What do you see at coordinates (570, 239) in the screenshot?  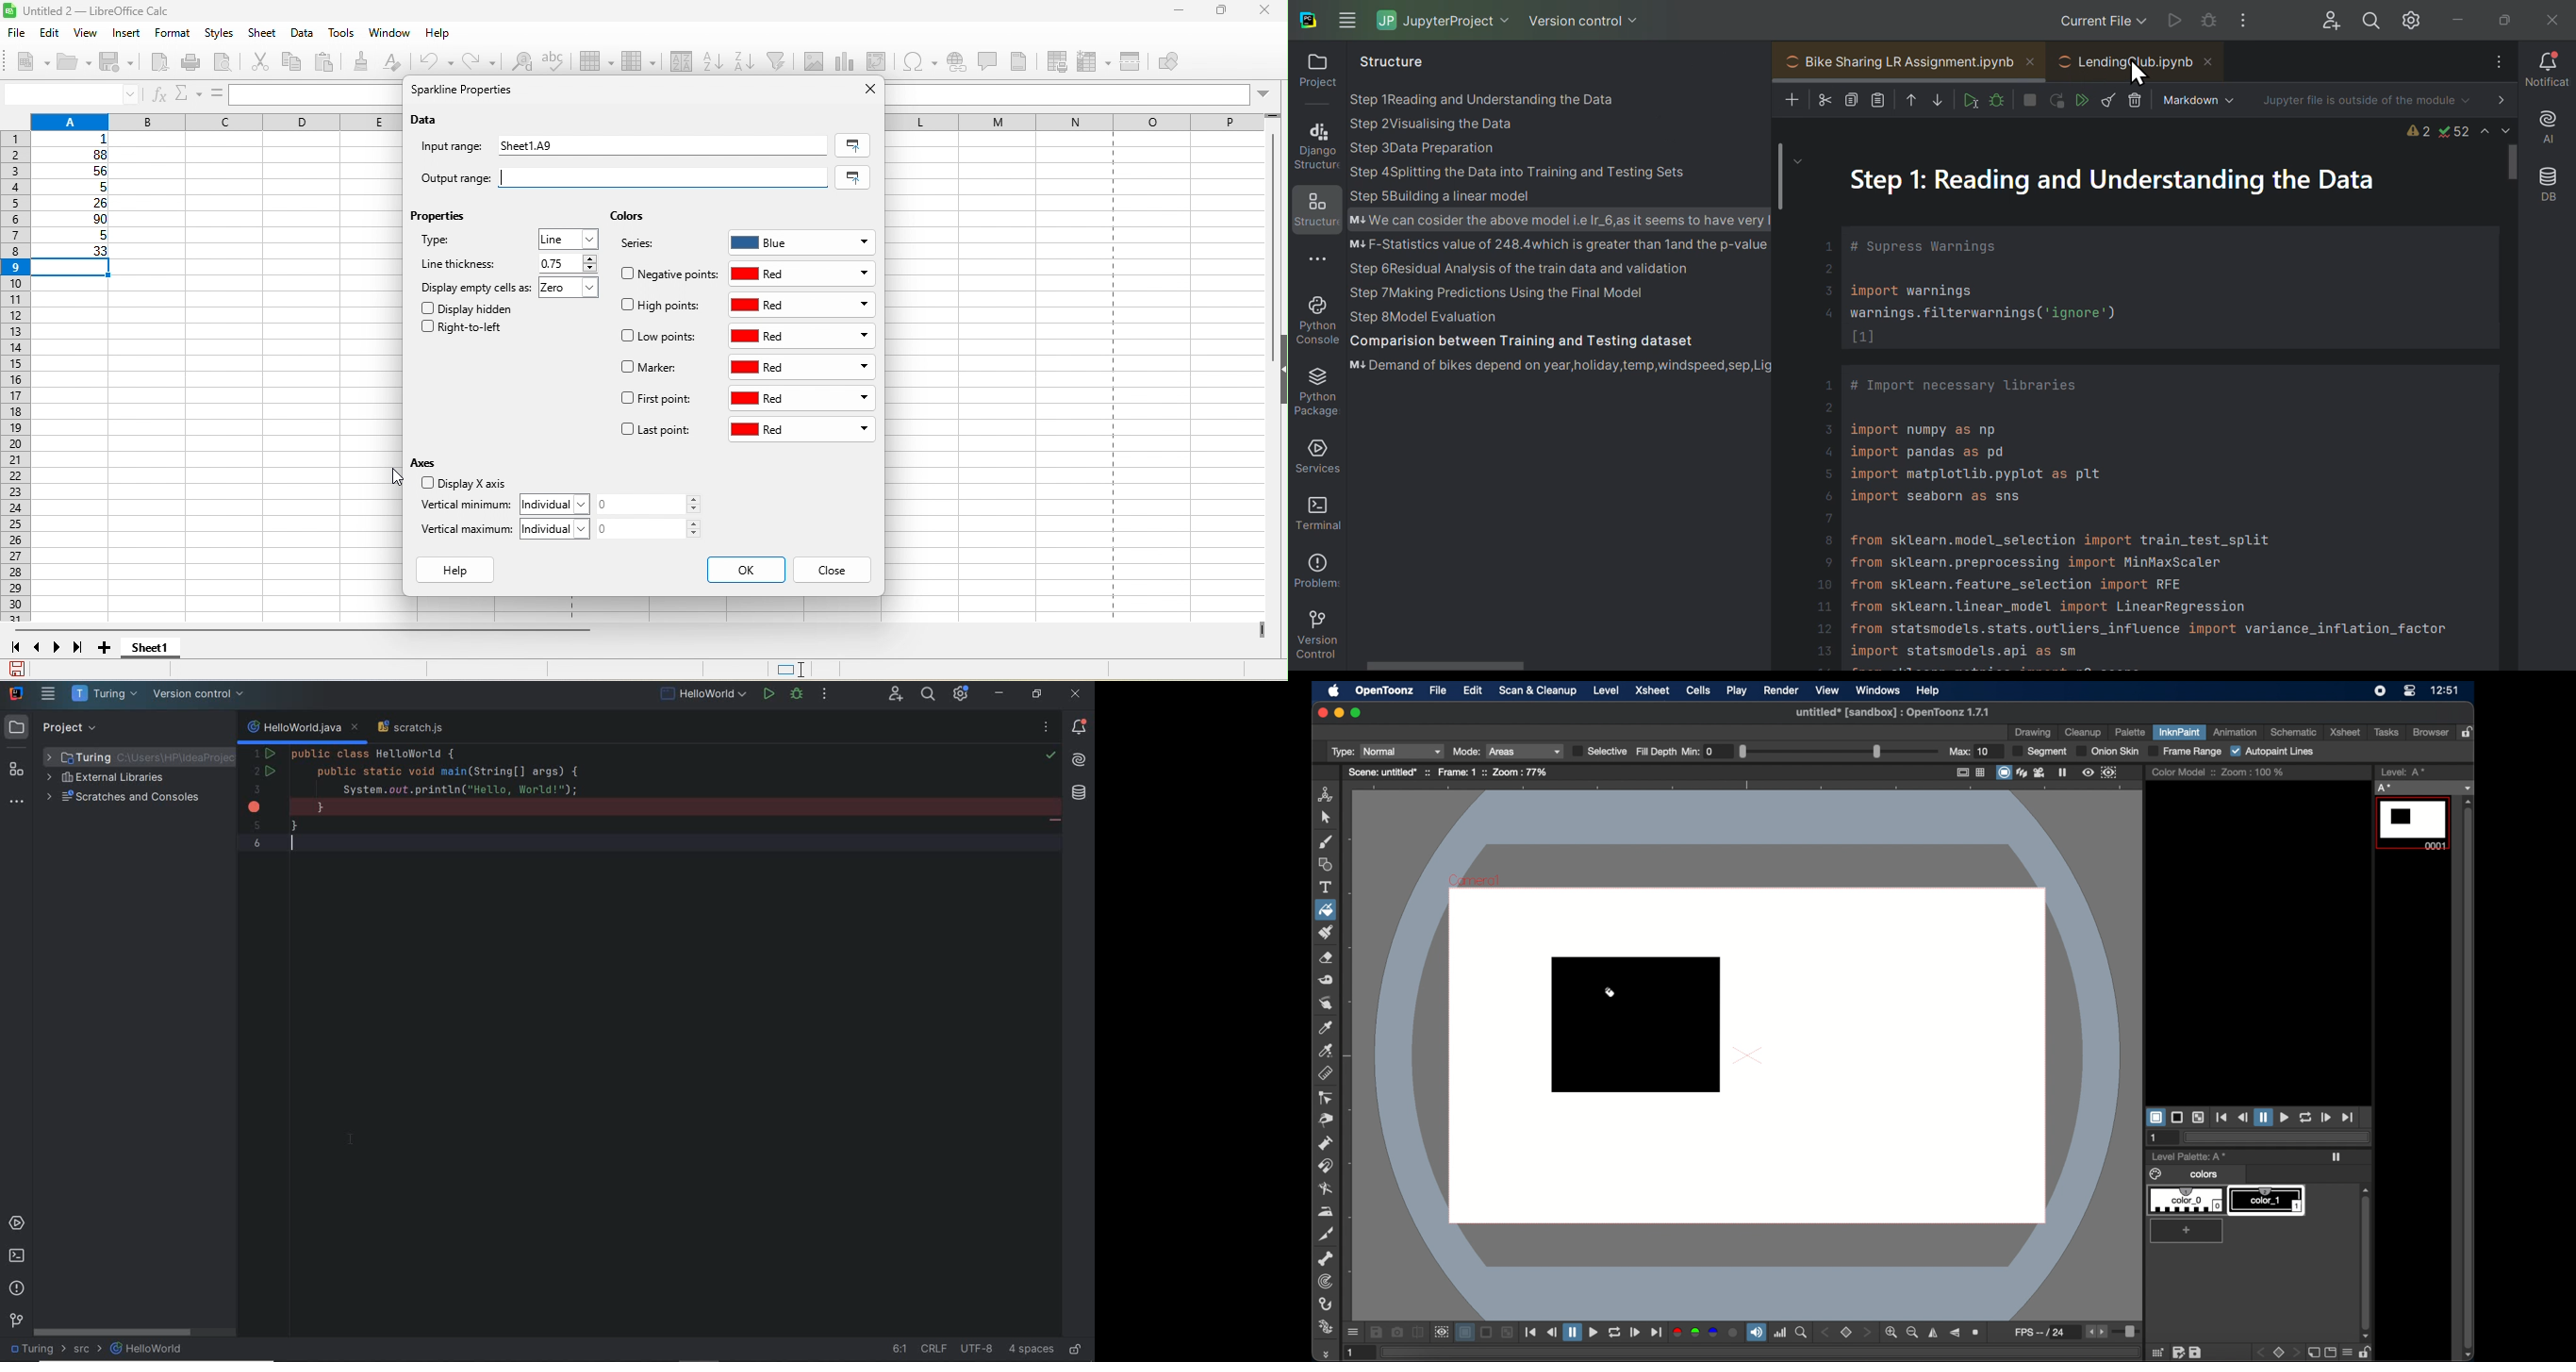 I see `line` at bounding box center [570, 239].